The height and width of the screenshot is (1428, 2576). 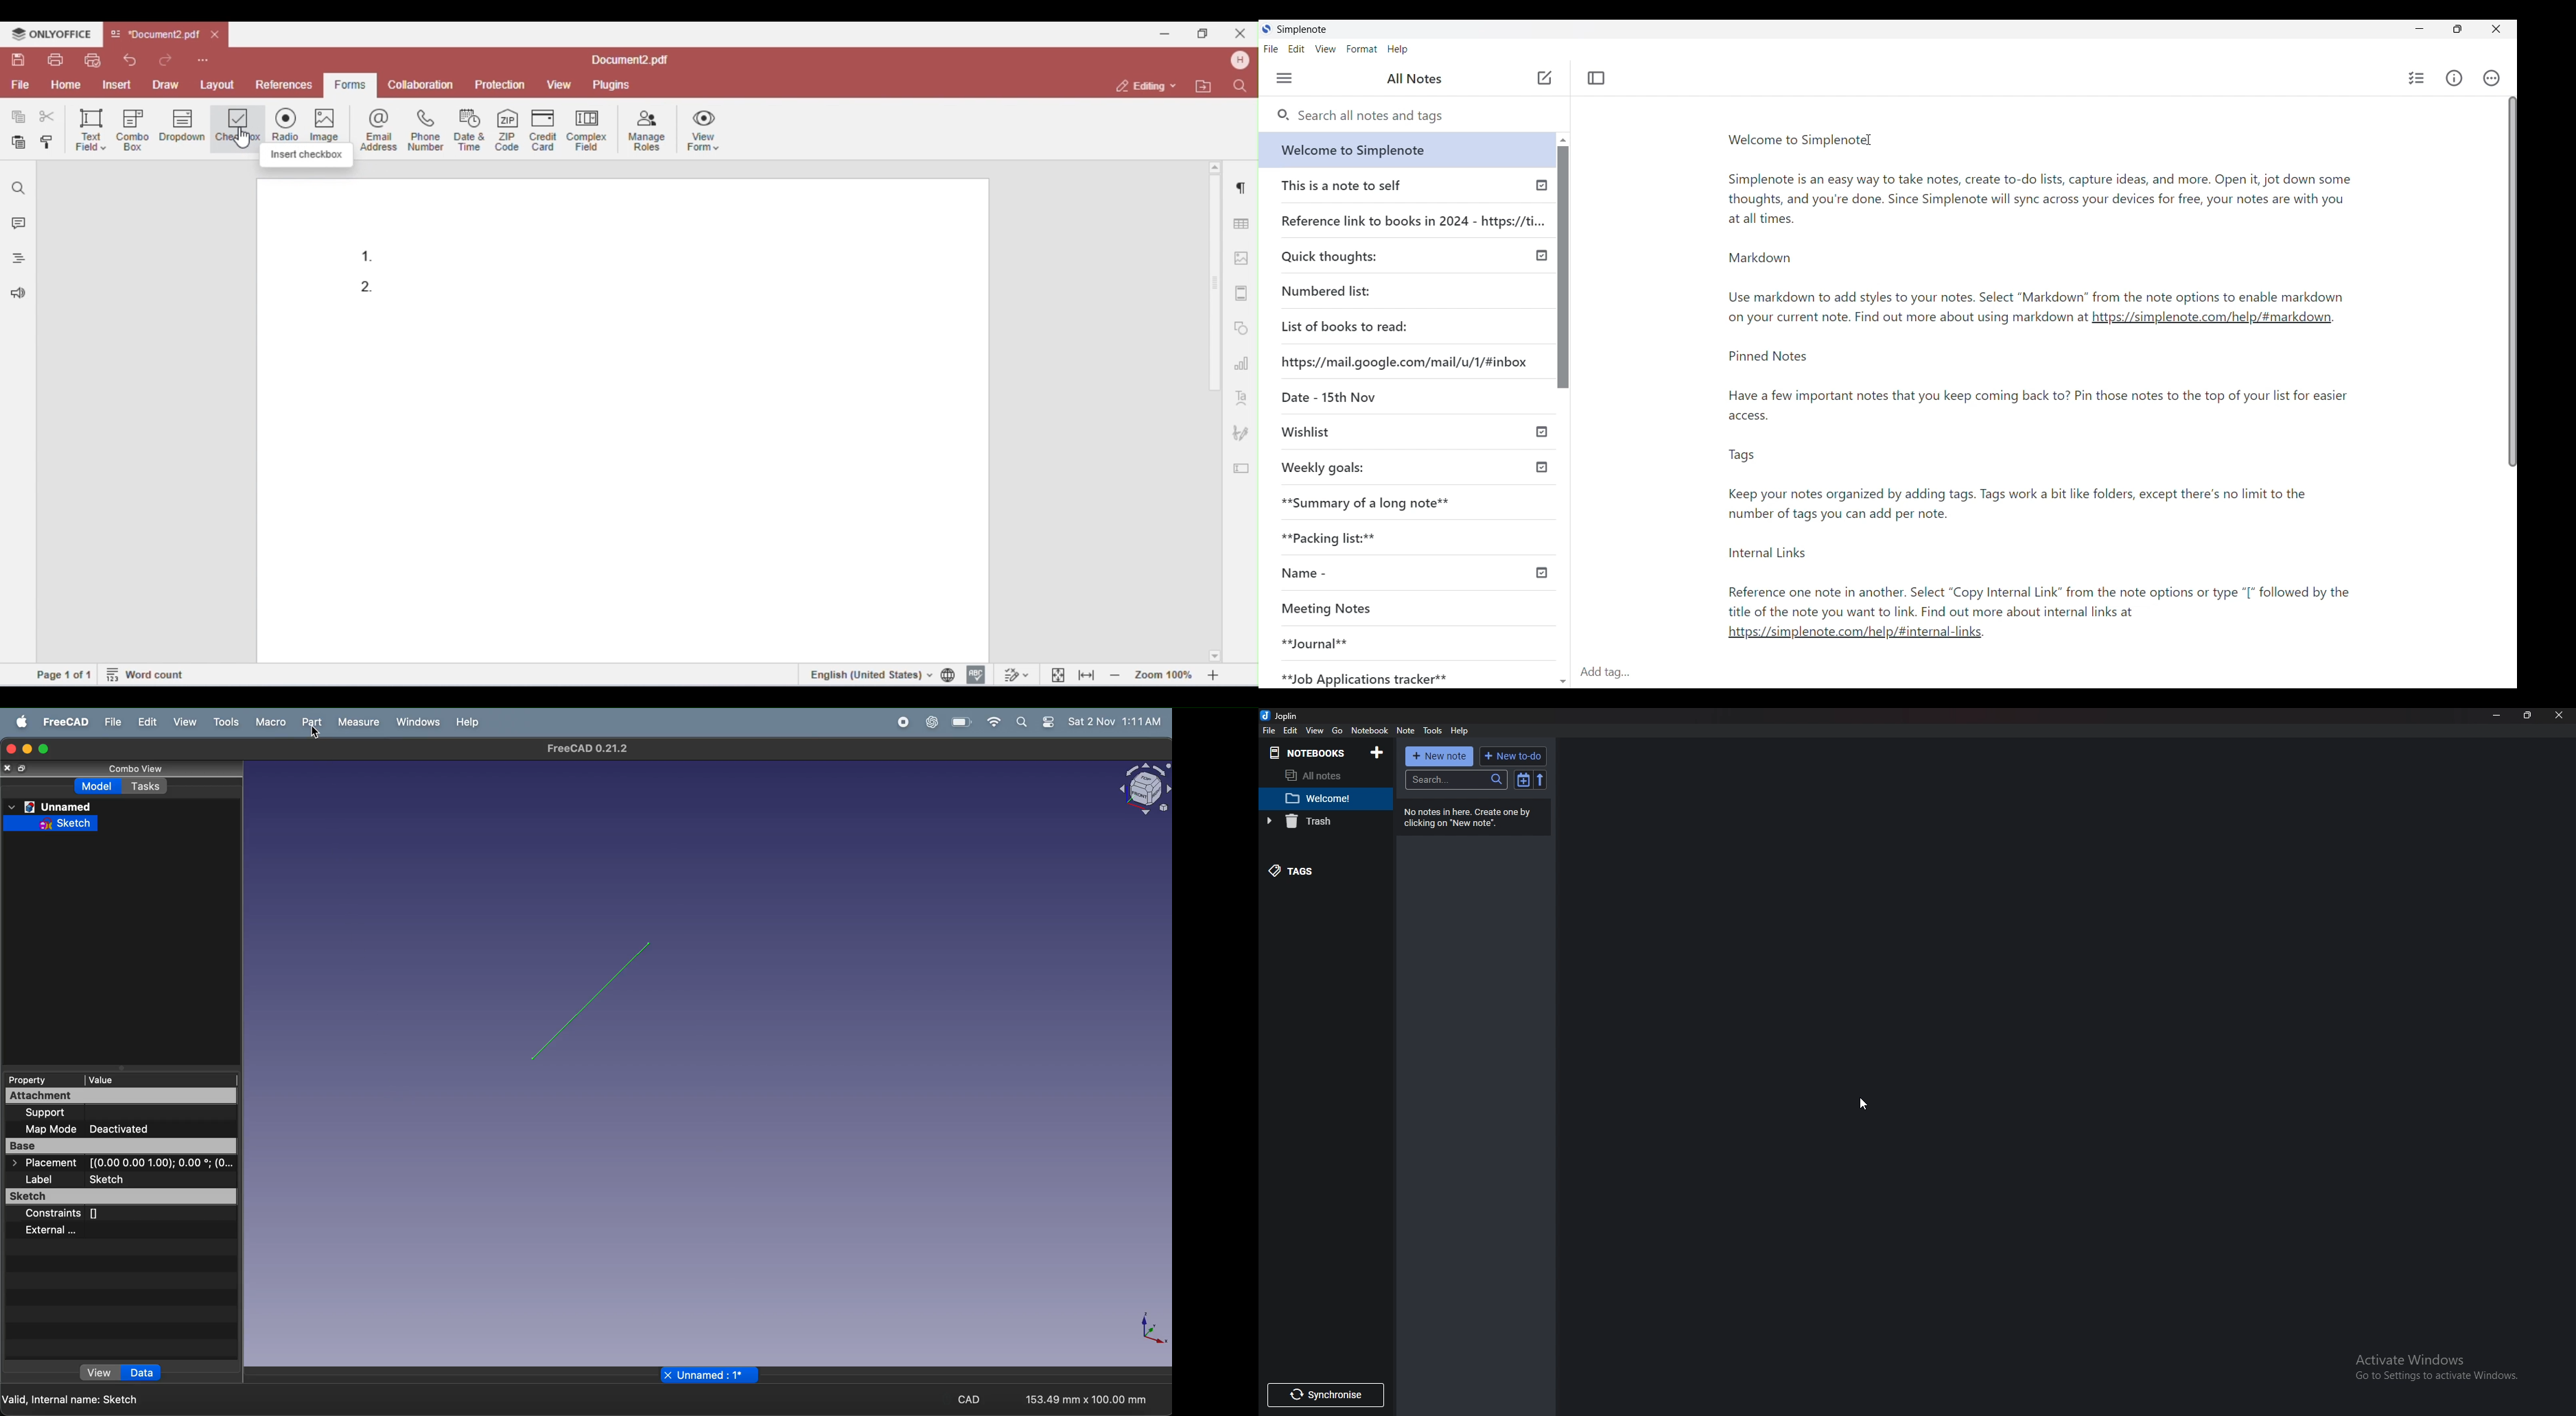 What do you see at coordinates (119, 1146) in the screenshot?
I see `Base` at bounding box center [119, 1146].